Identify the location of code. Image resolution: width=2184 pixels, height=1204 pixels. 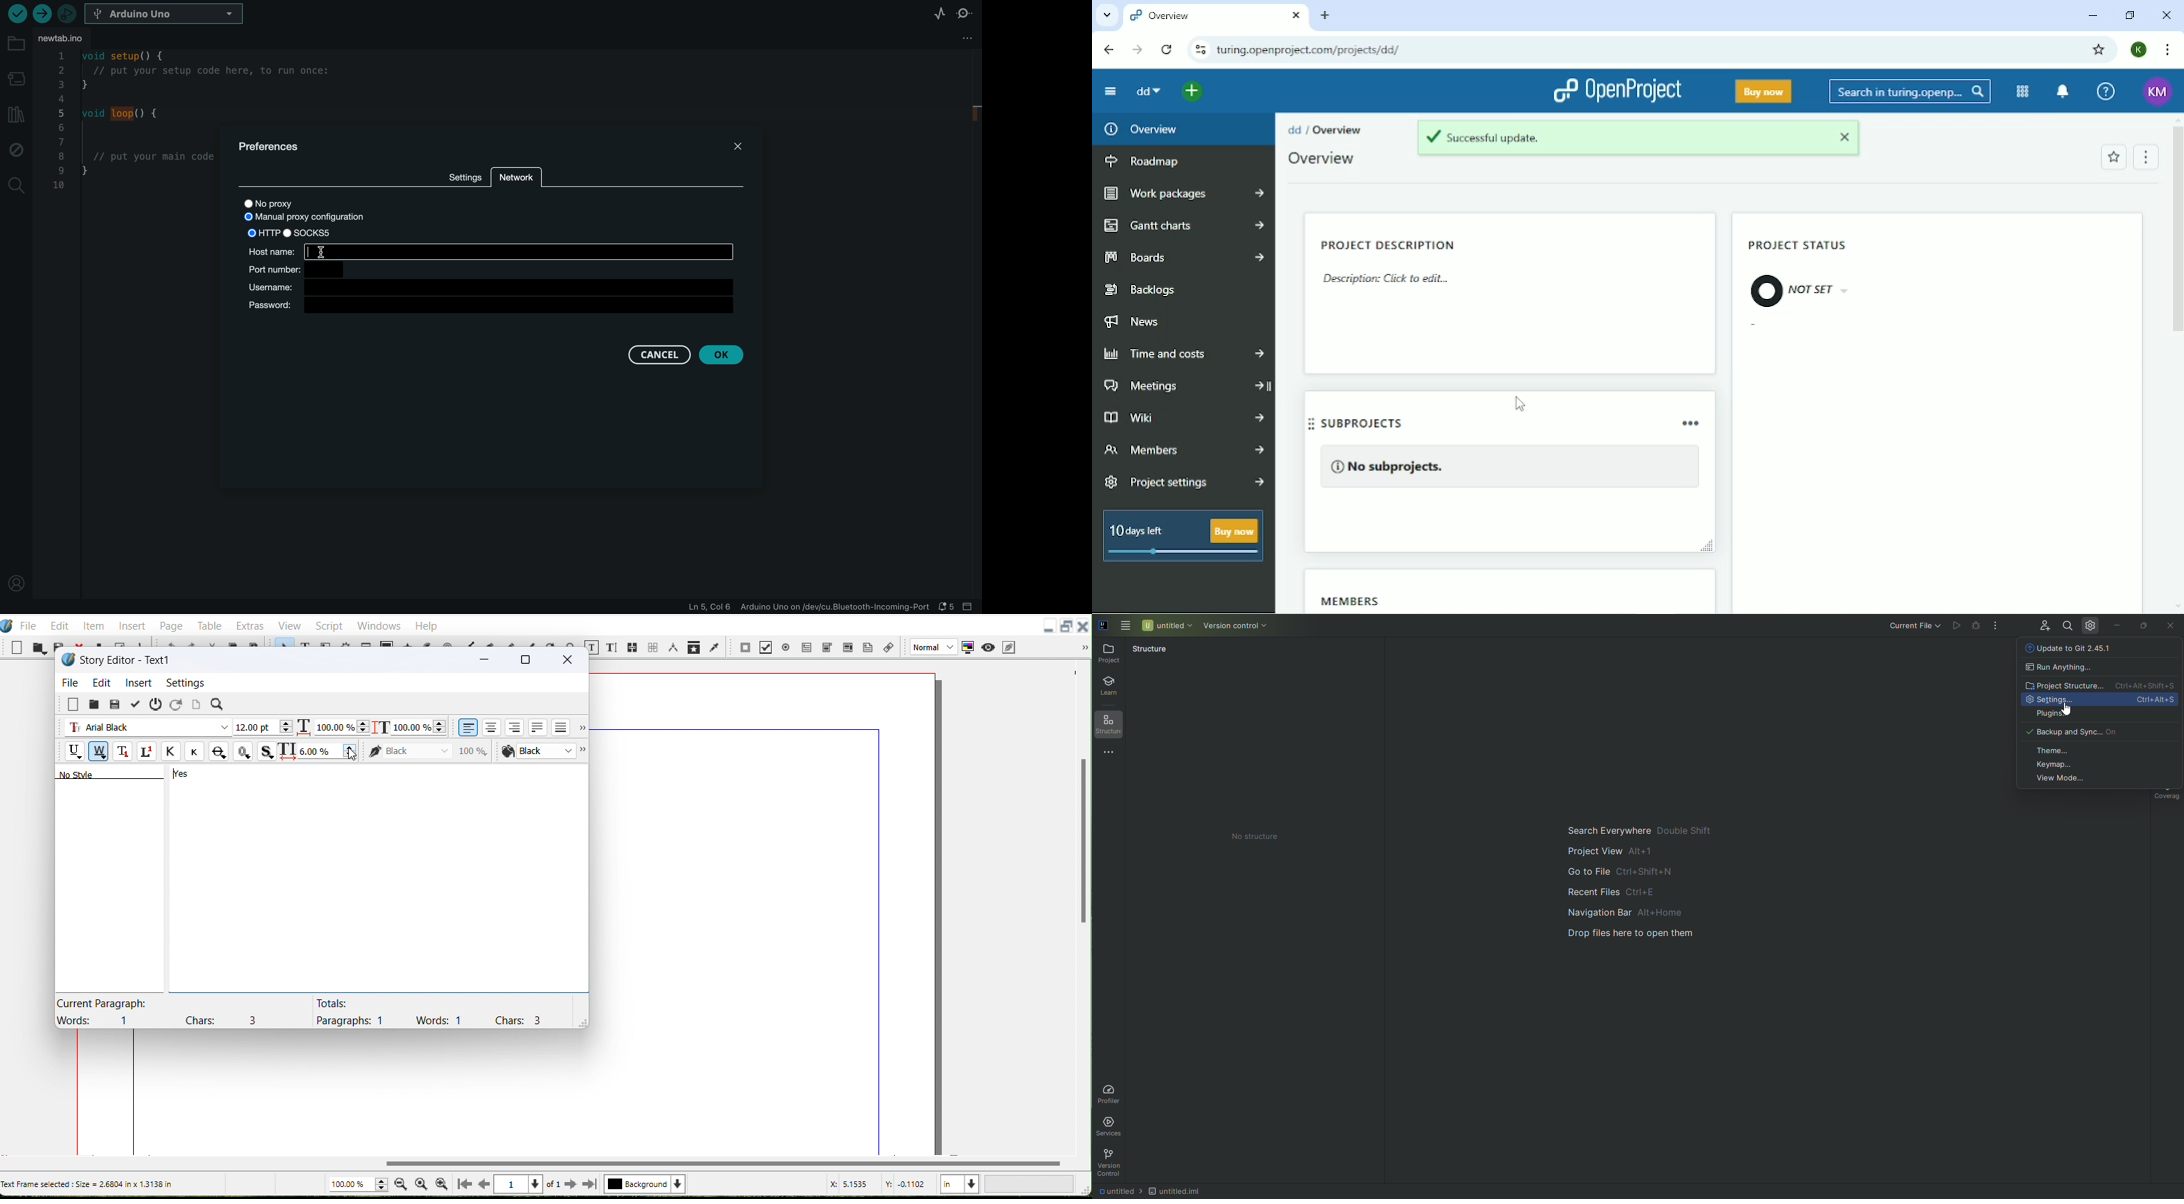
(130, 139).